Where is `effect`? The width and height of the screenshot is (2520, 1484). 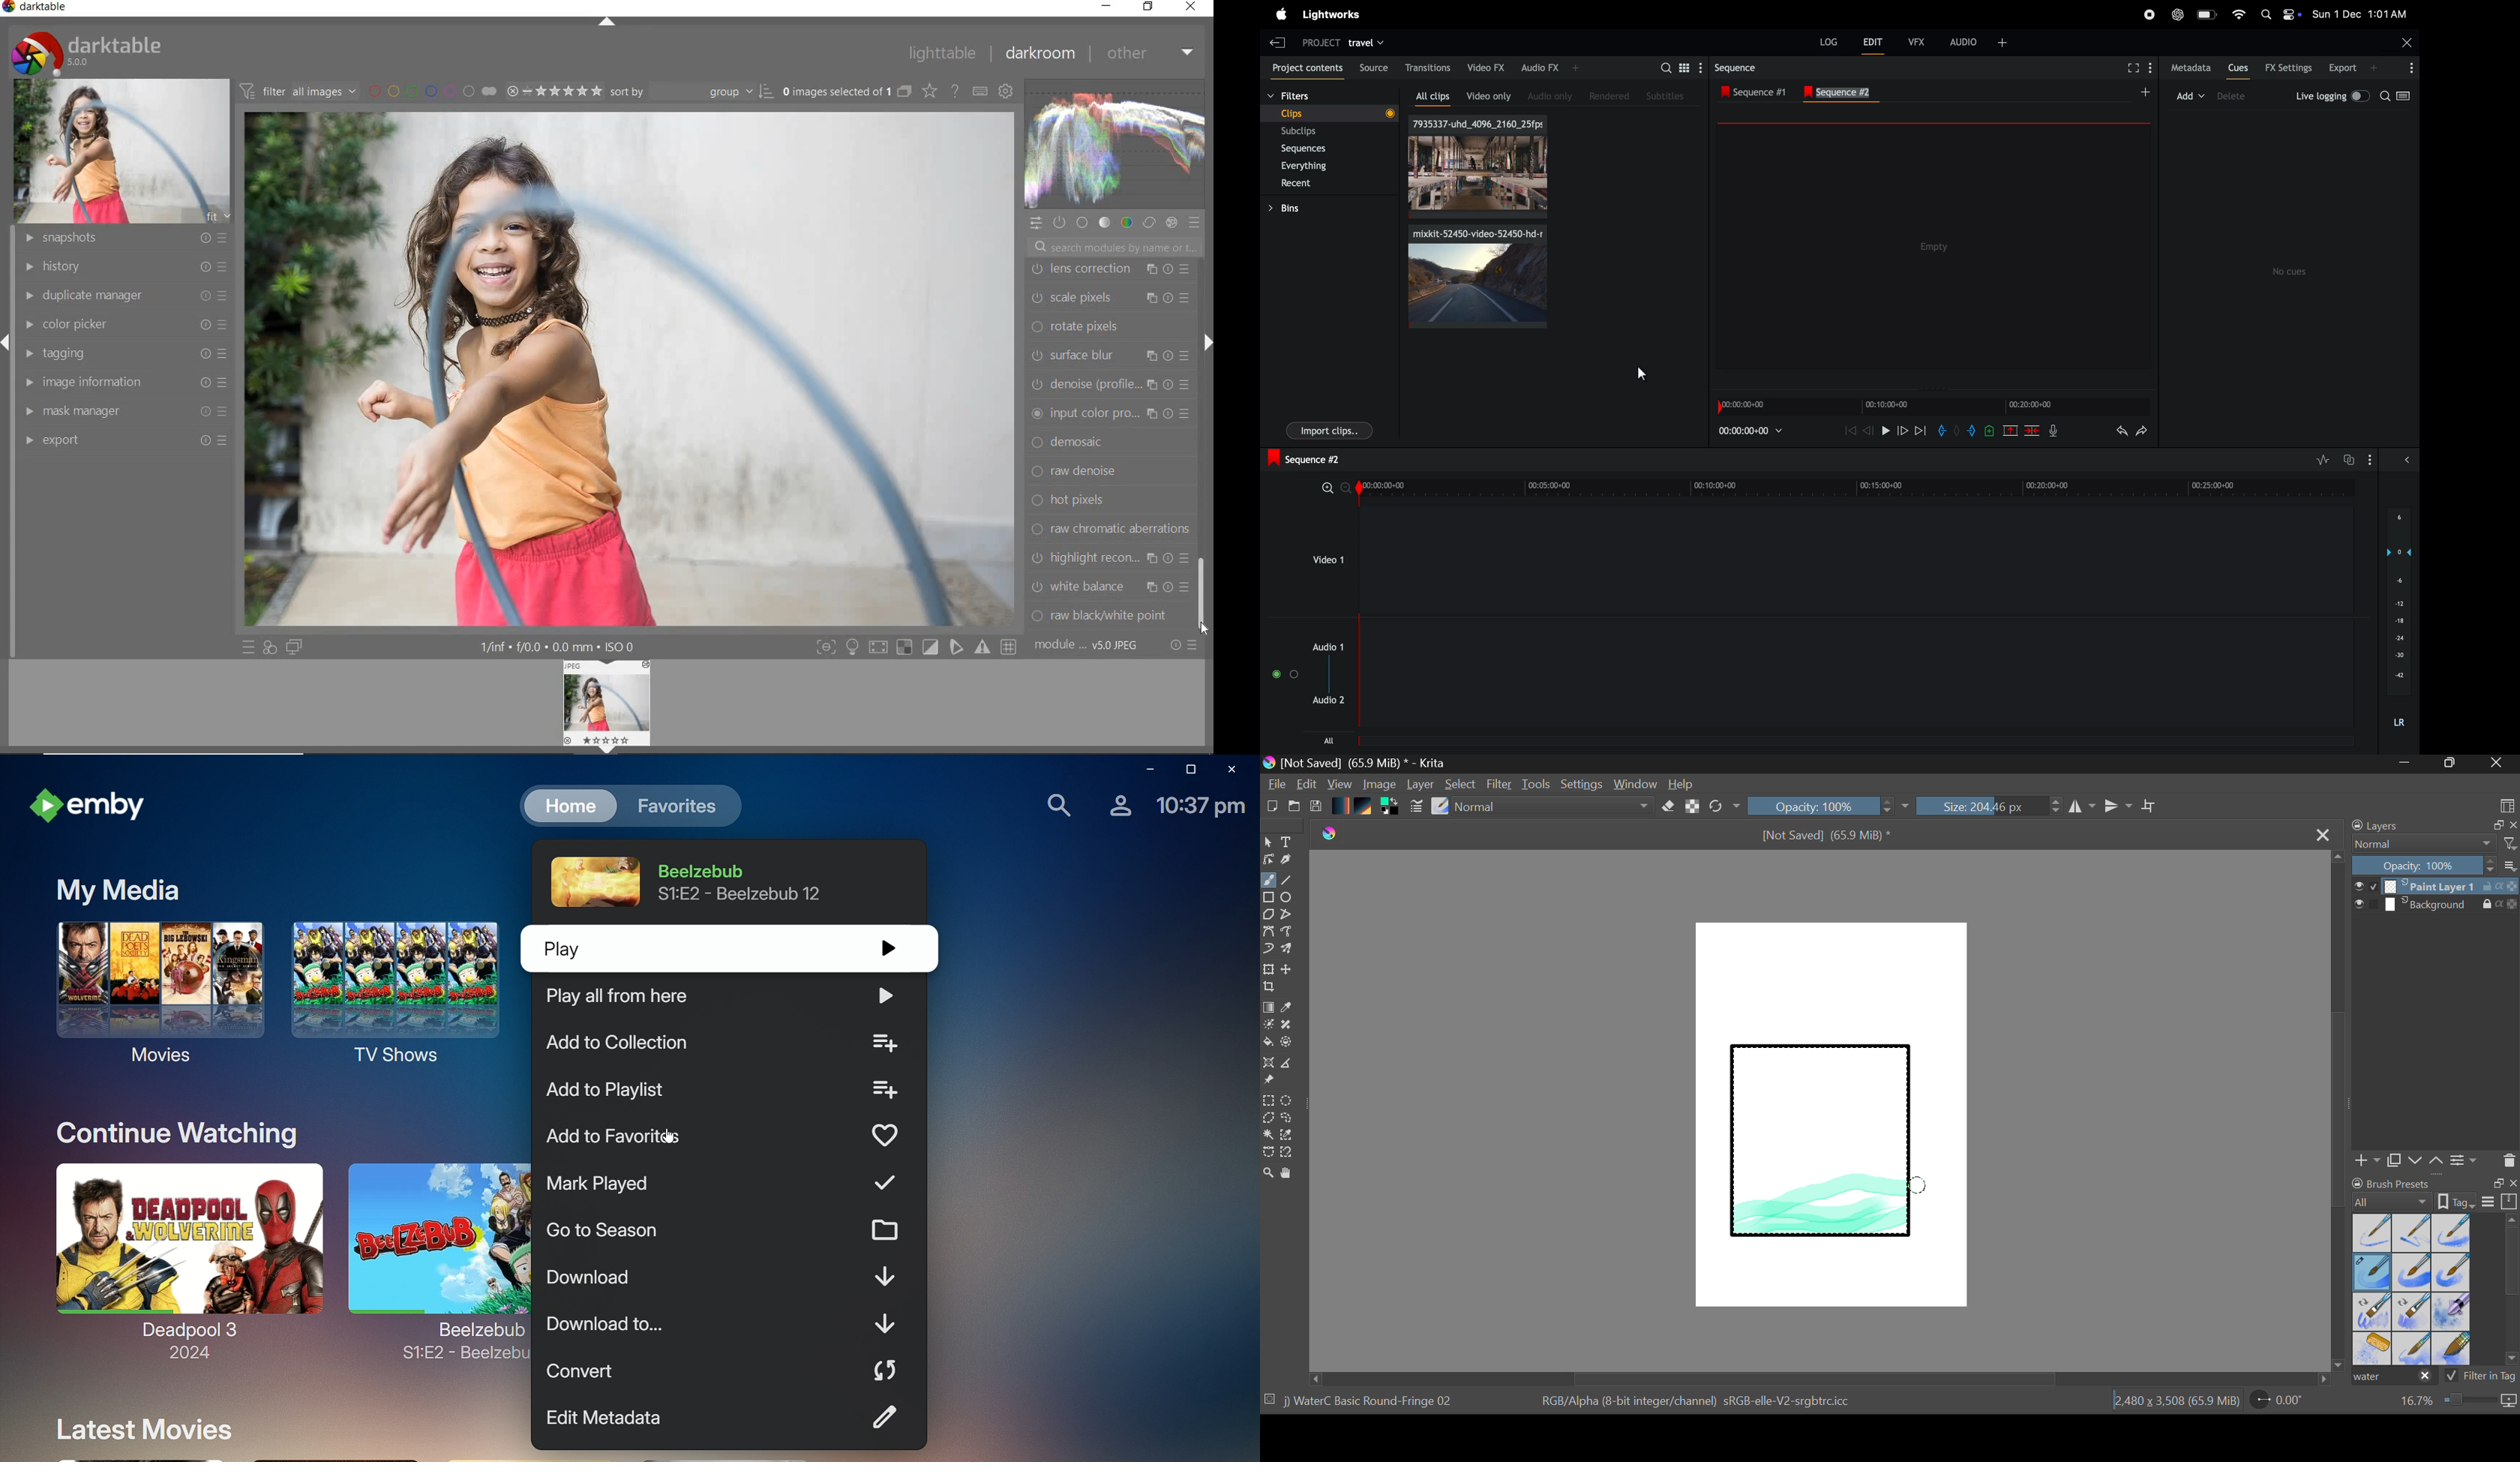
effect is located at coordinates (1171, 222).